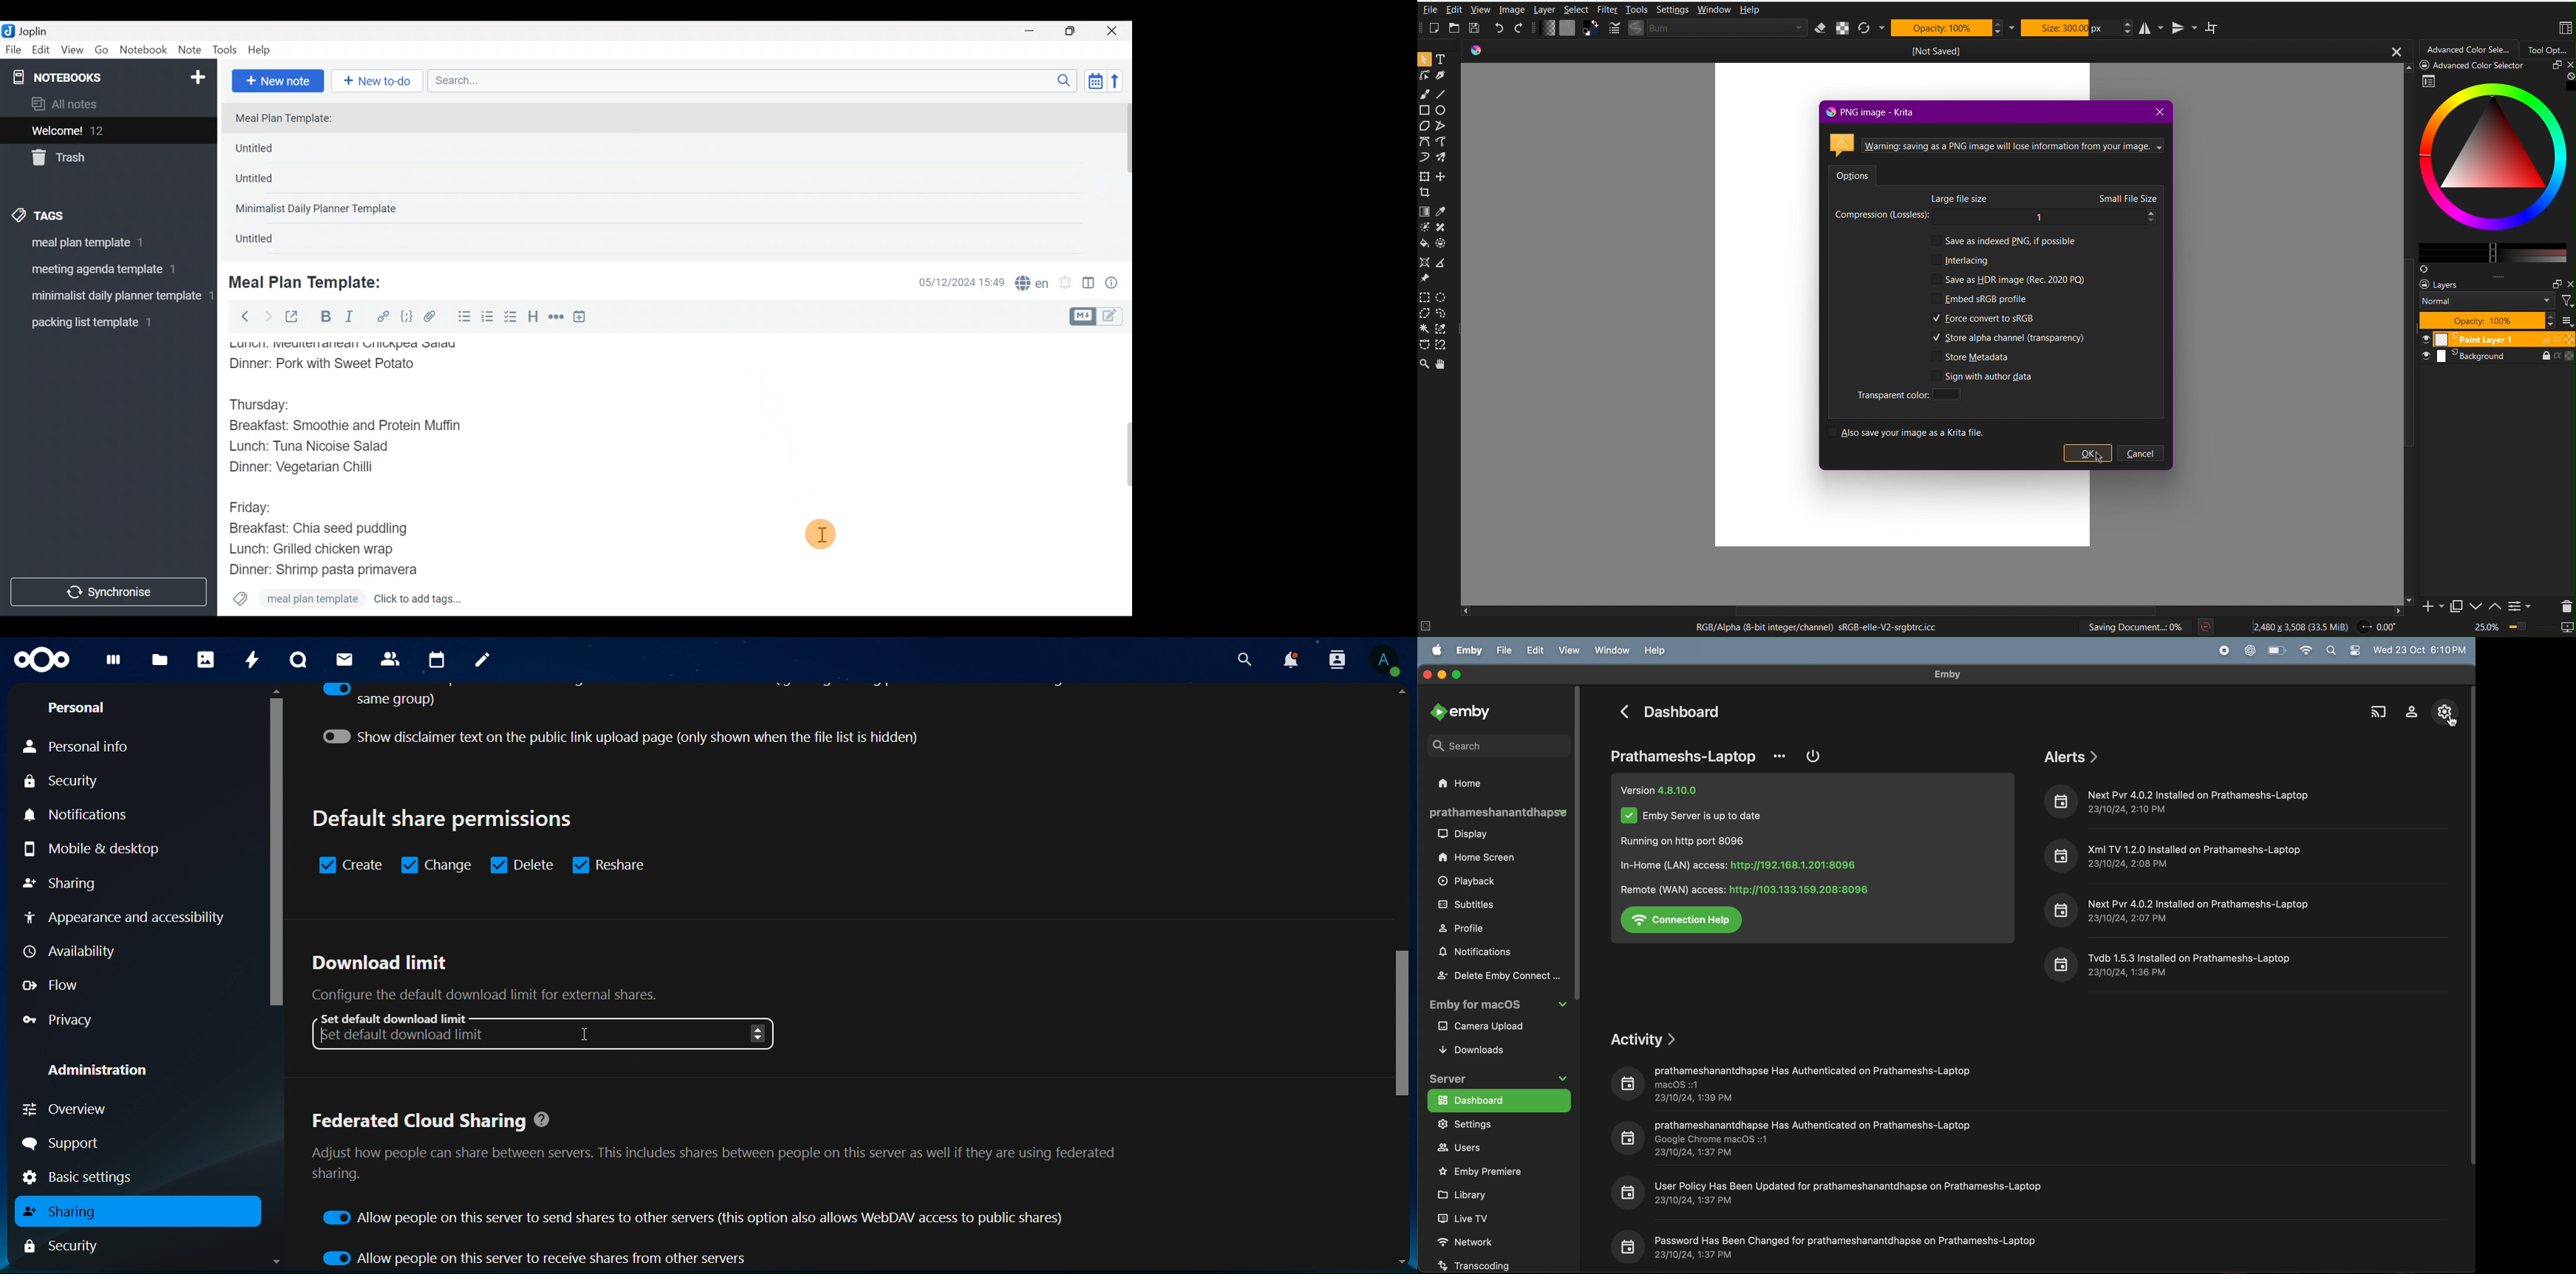  I want to click on Pointer, so click(1425, 60).